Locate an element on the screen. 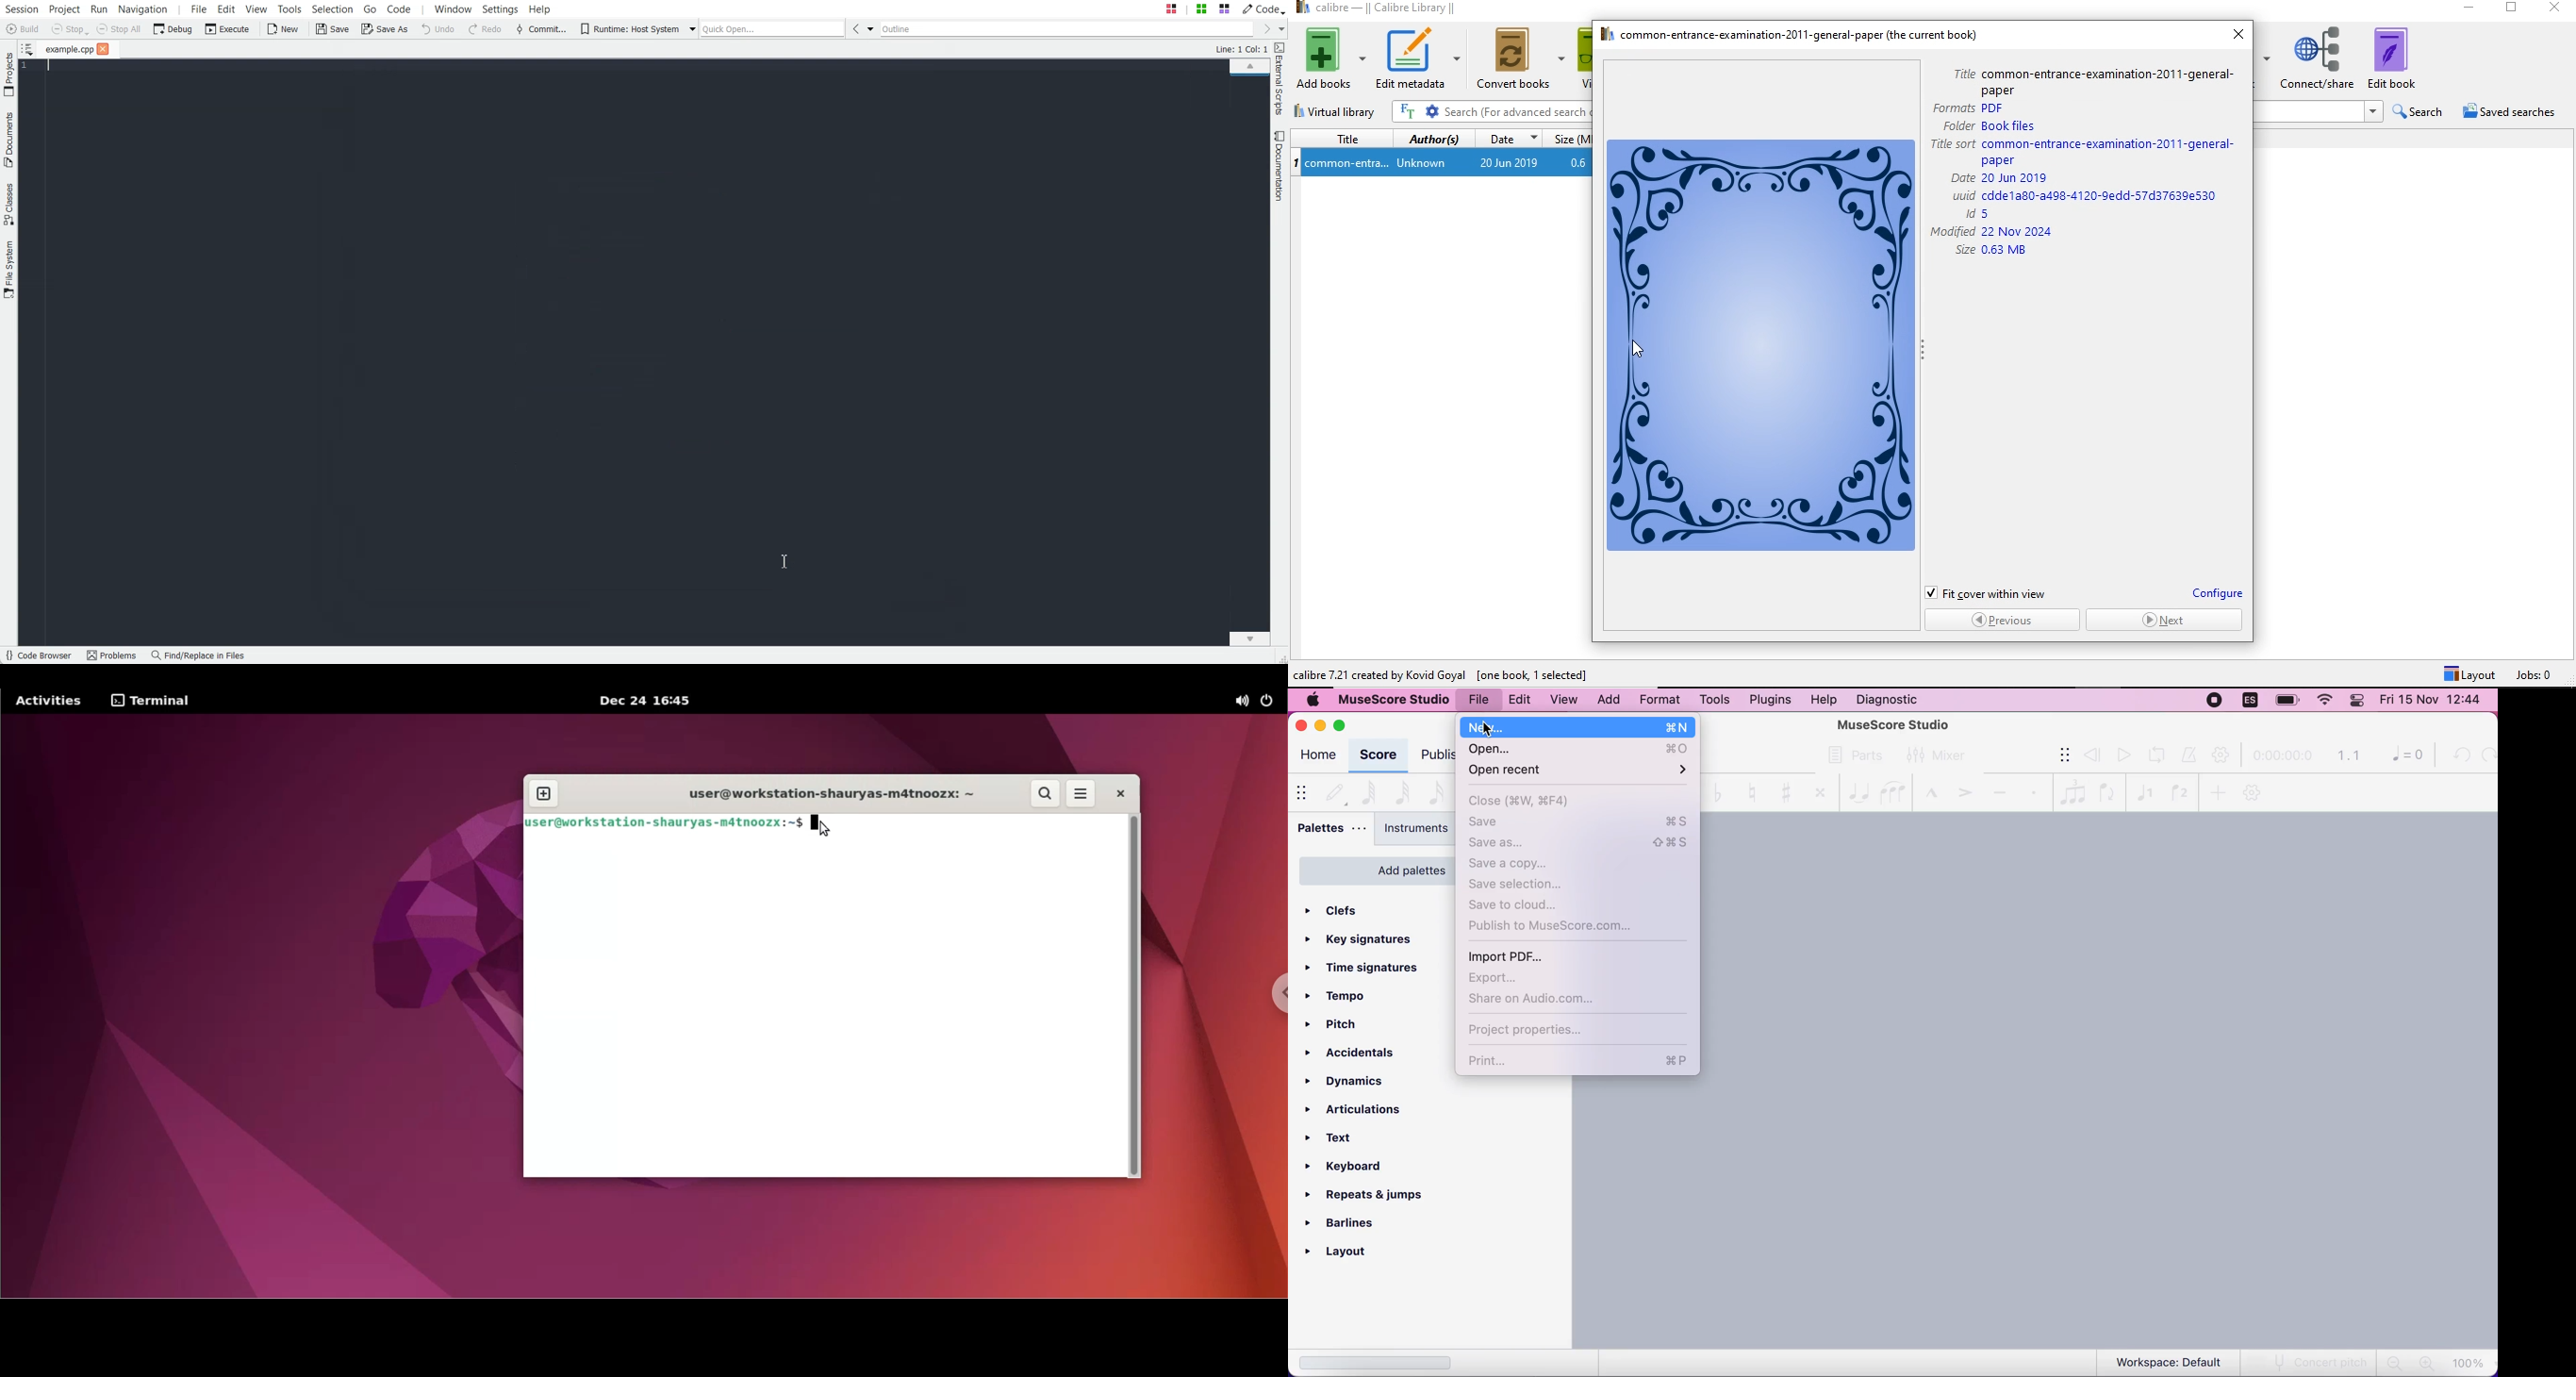 This screenshot has width=2576, height=1400. 0 is located at coordinates (2404, 757).